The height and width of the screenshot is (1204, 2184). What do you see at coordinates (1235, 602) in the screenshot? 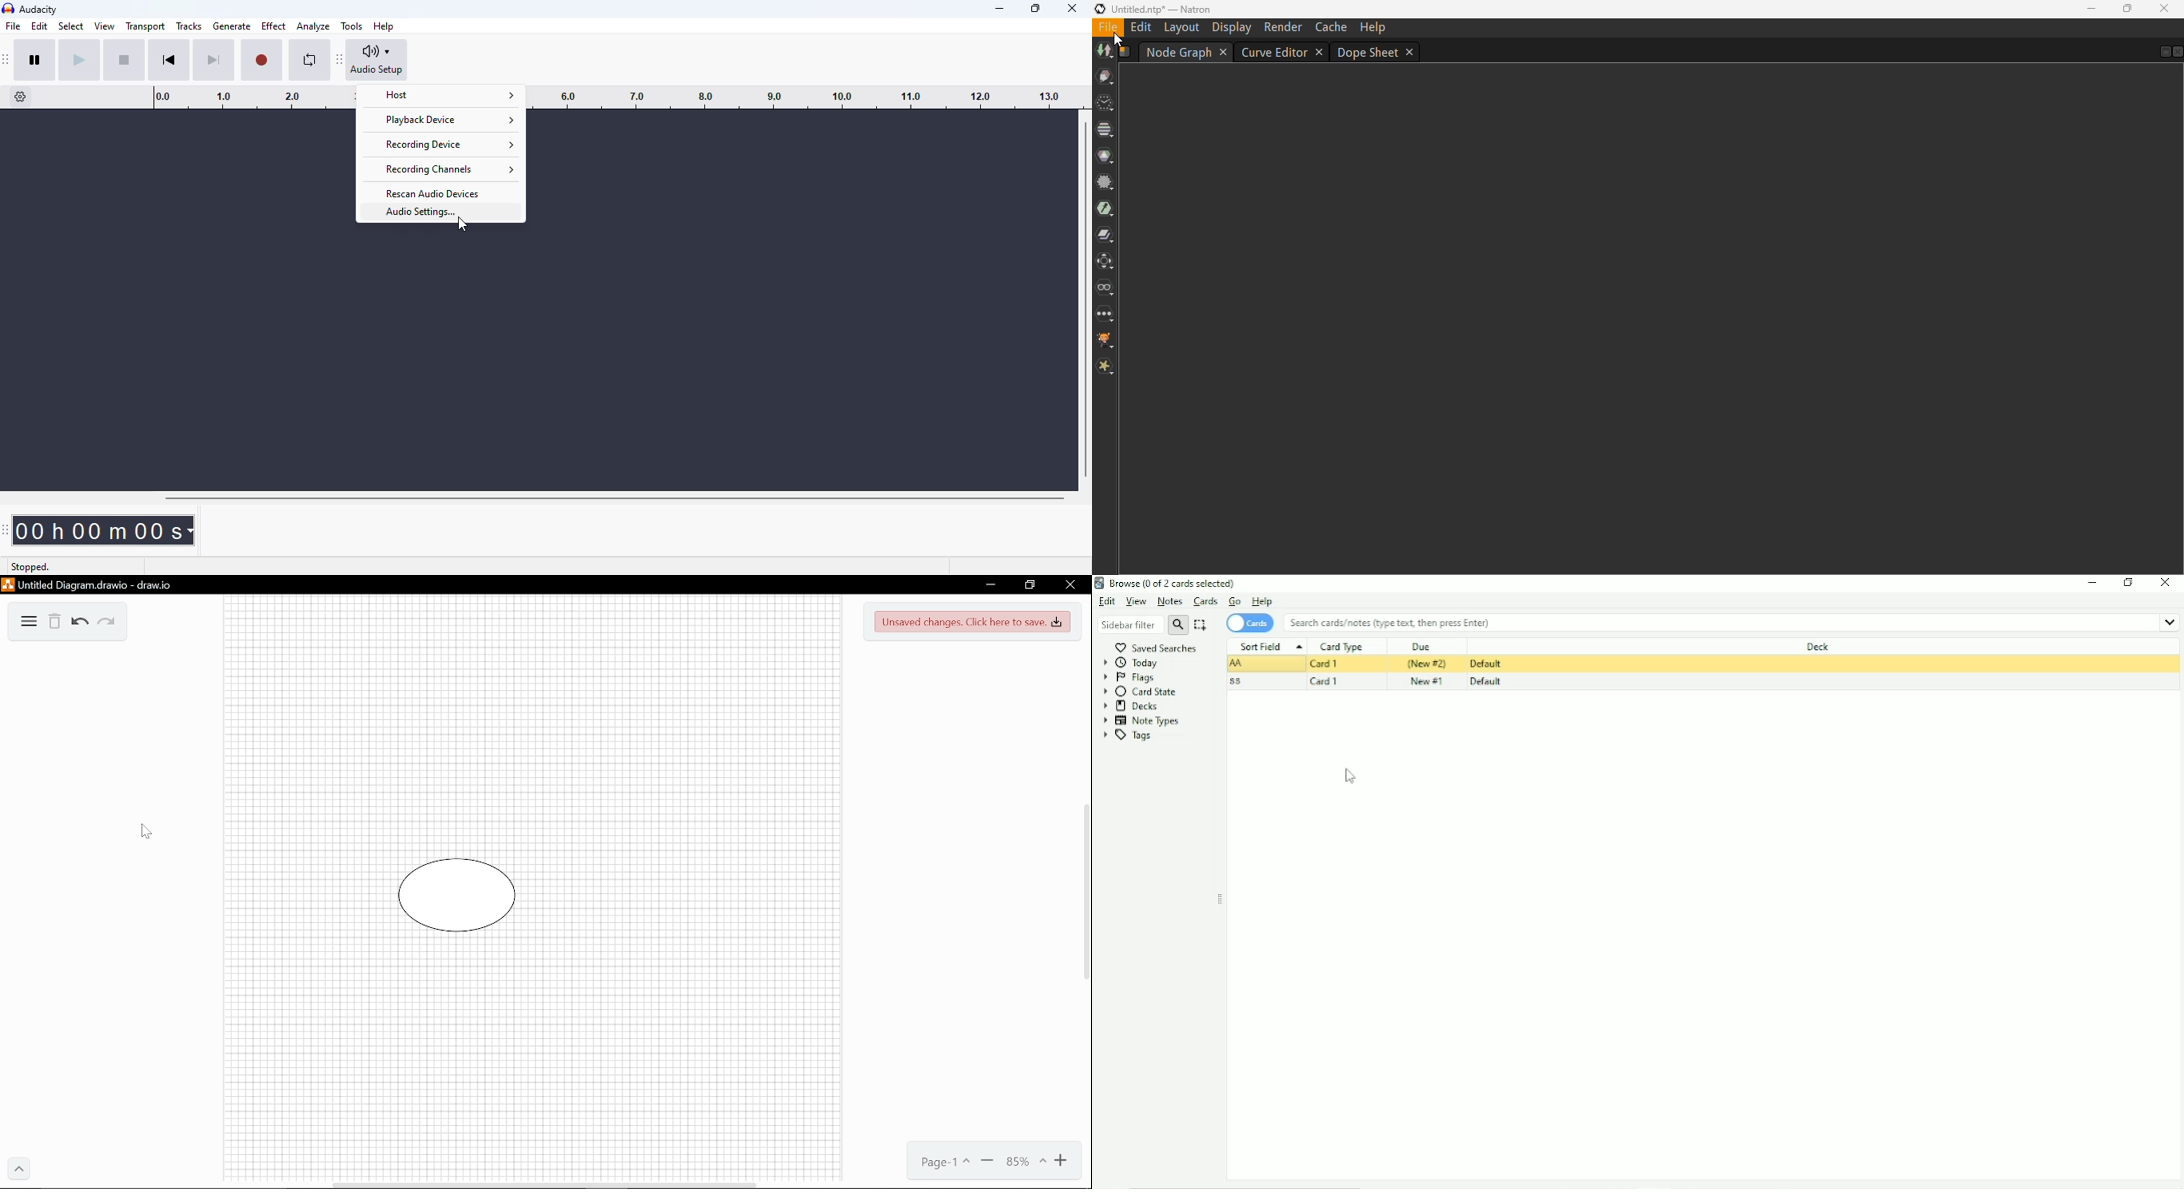
I see `Go` at bounding box center [1235, 602].